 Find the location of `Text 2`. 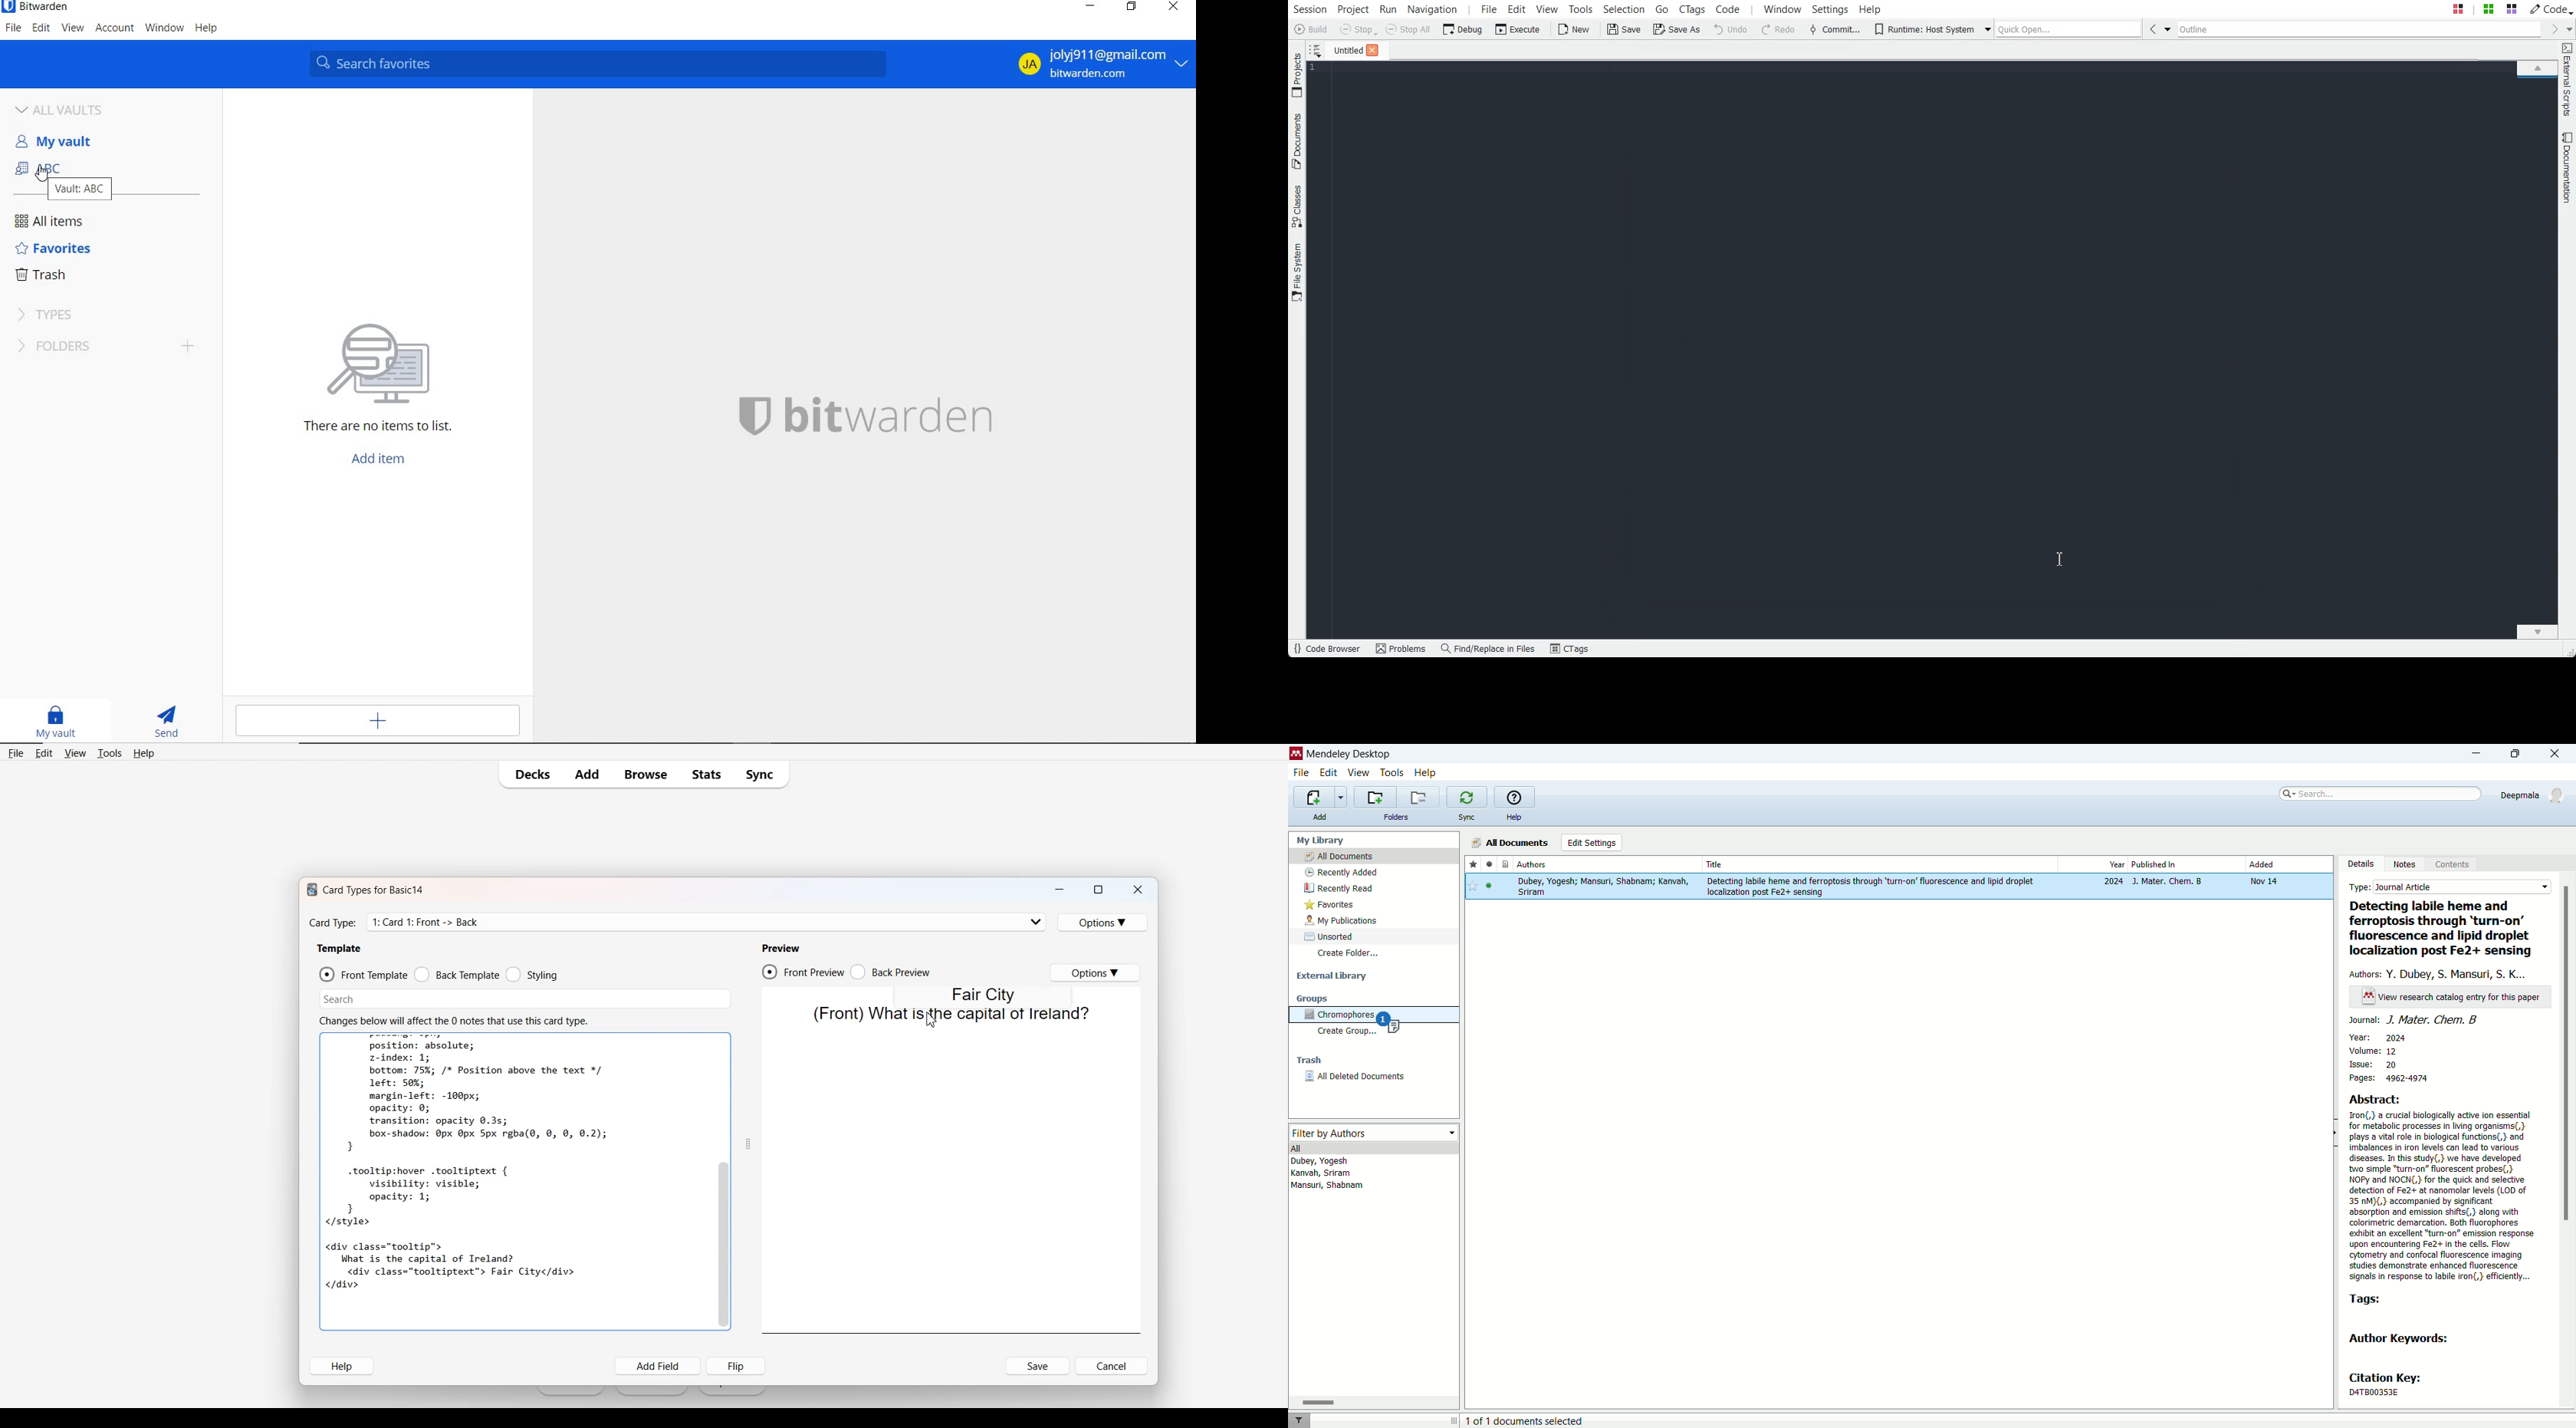

Text 2 is located at coordinates (453, 1020).